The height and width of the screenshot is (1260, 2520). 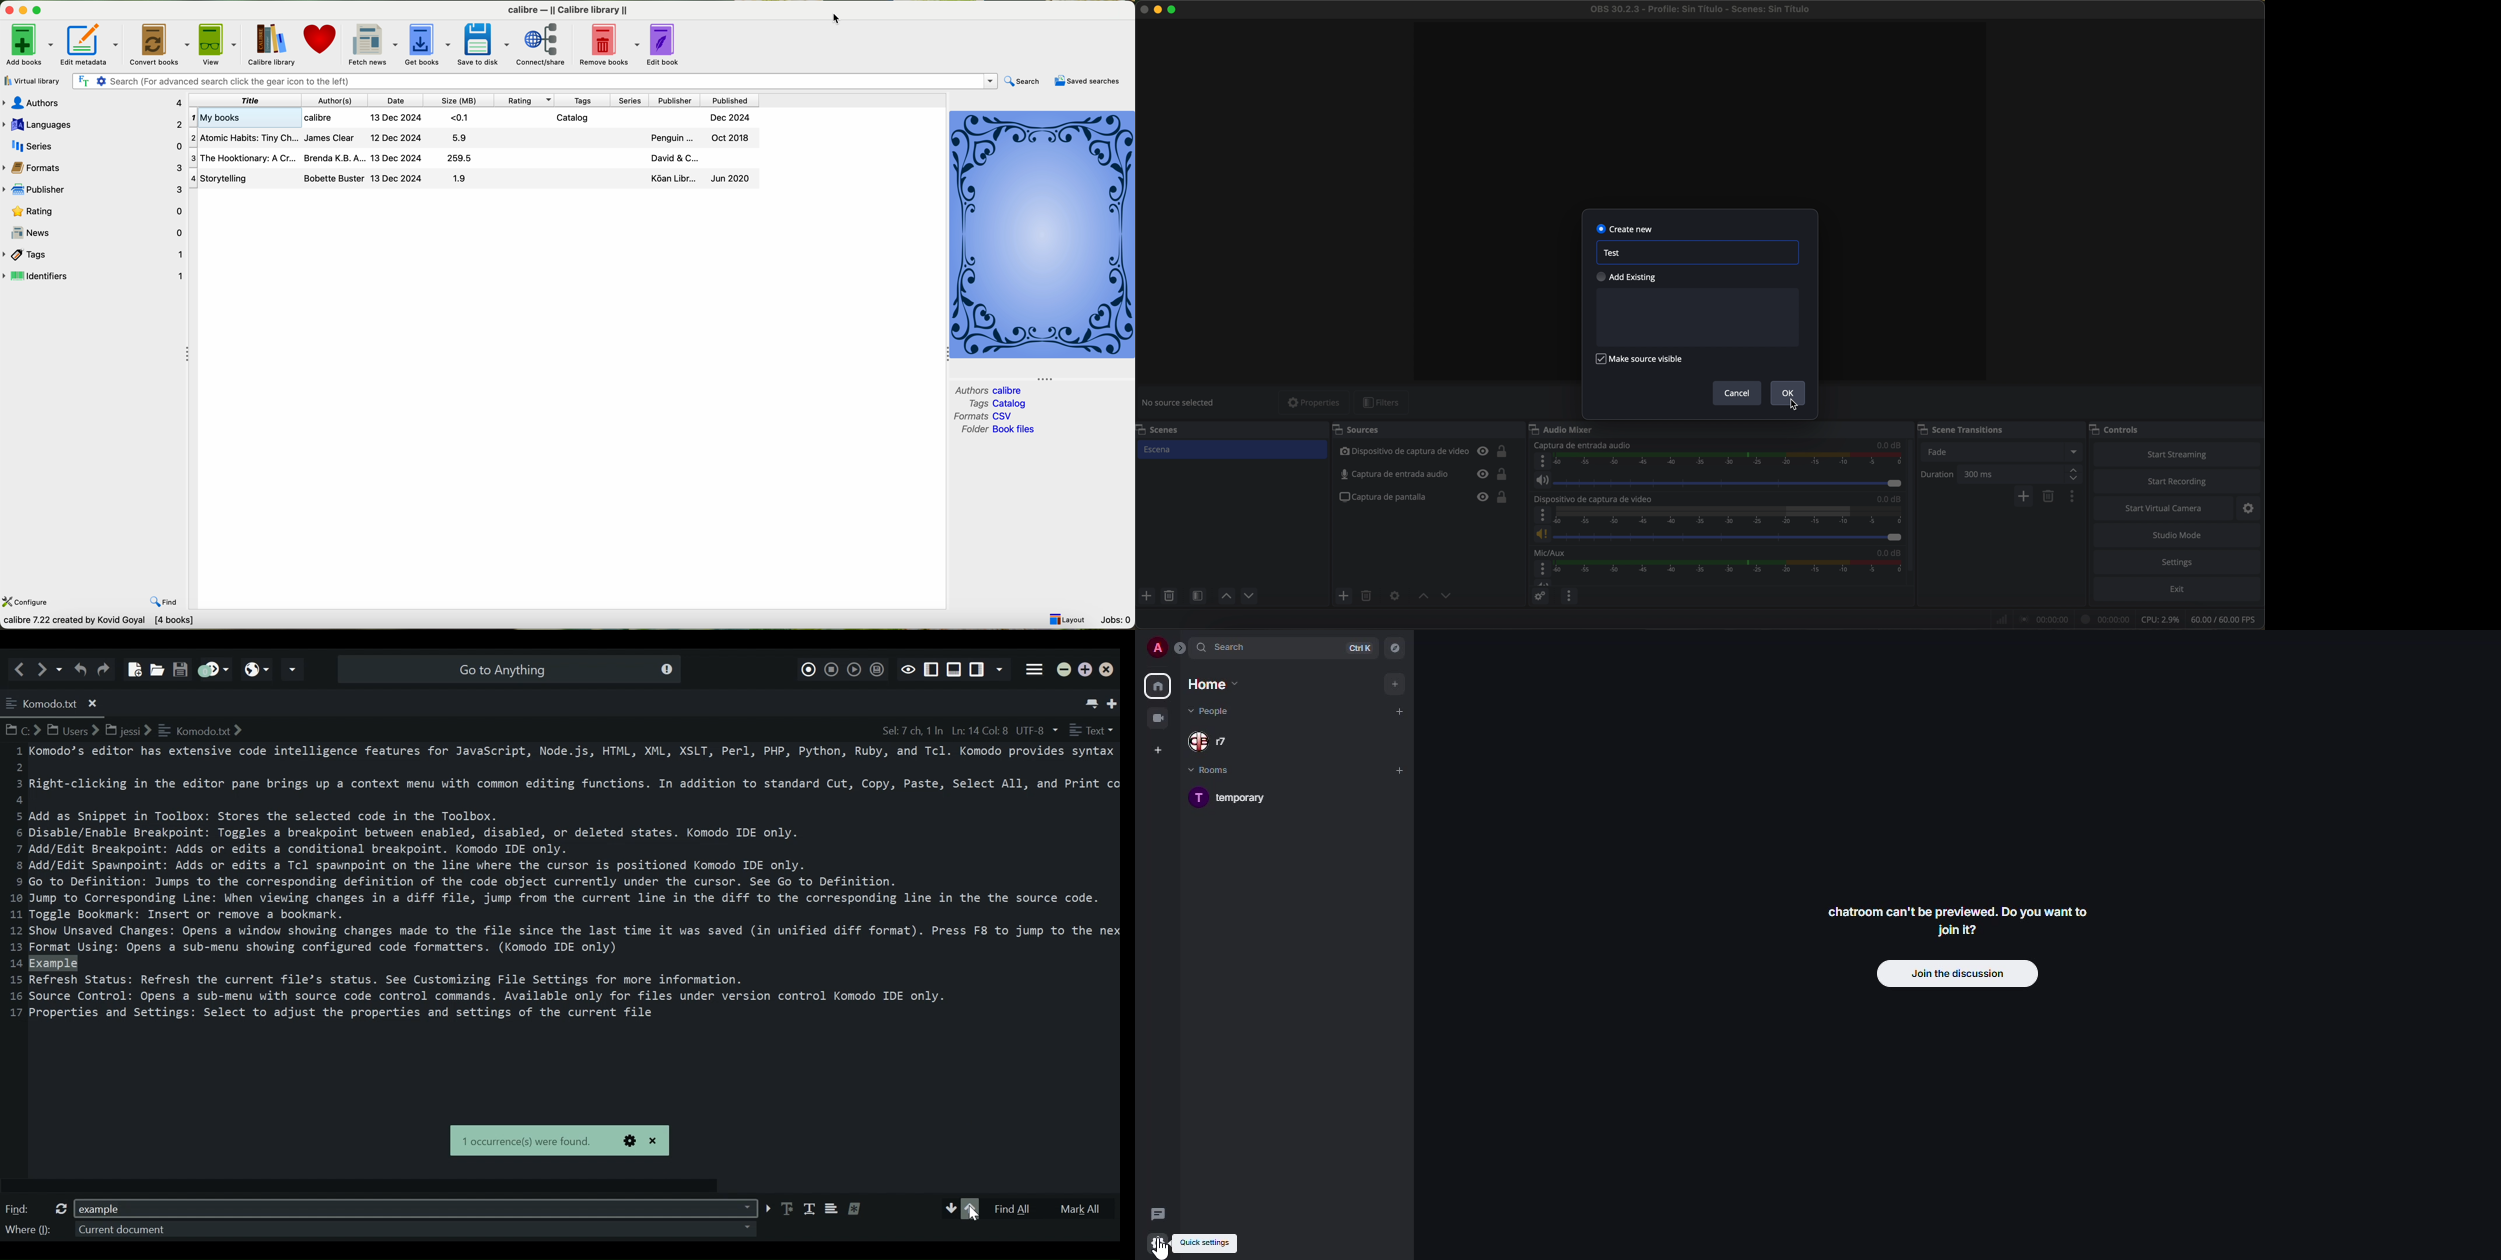 What do you see at coordinates (2179, 590) in the screenshot?
I see `exit` at bounding box center [2179, 590].